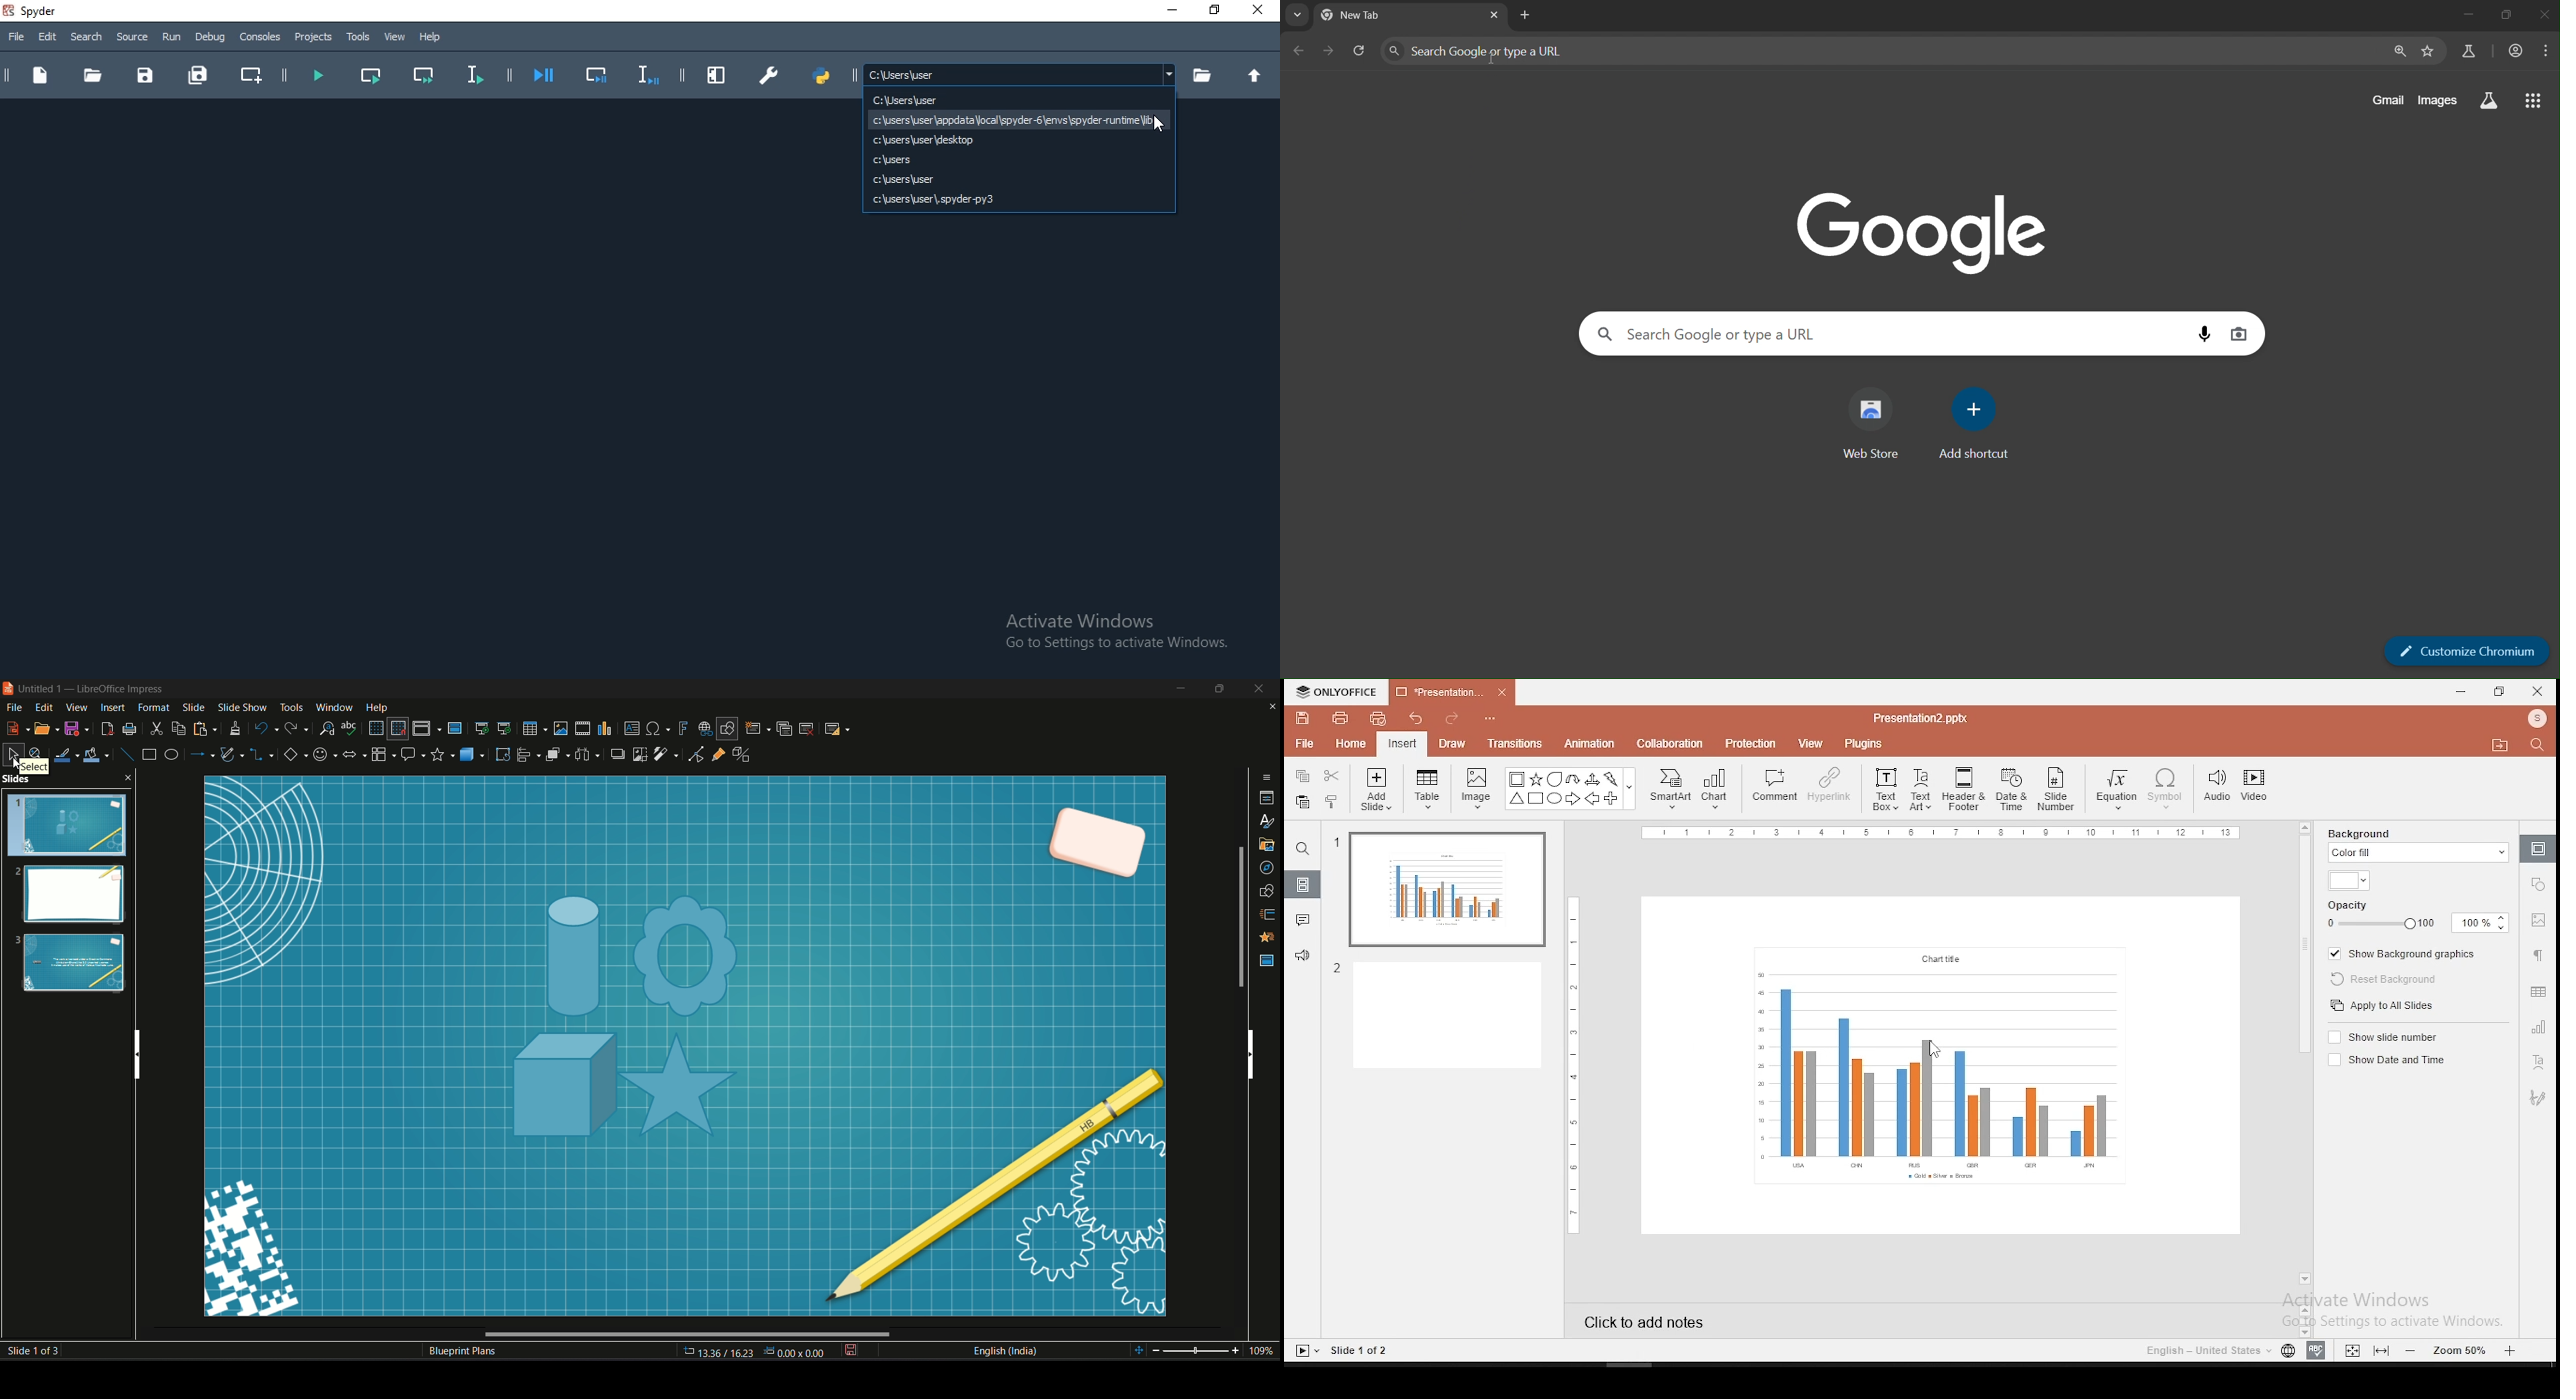 This screenshot has height=1400, width=2576. Describe the element at coordinates (1578, 1065) in the screenshot. I see `Scale` at that location.